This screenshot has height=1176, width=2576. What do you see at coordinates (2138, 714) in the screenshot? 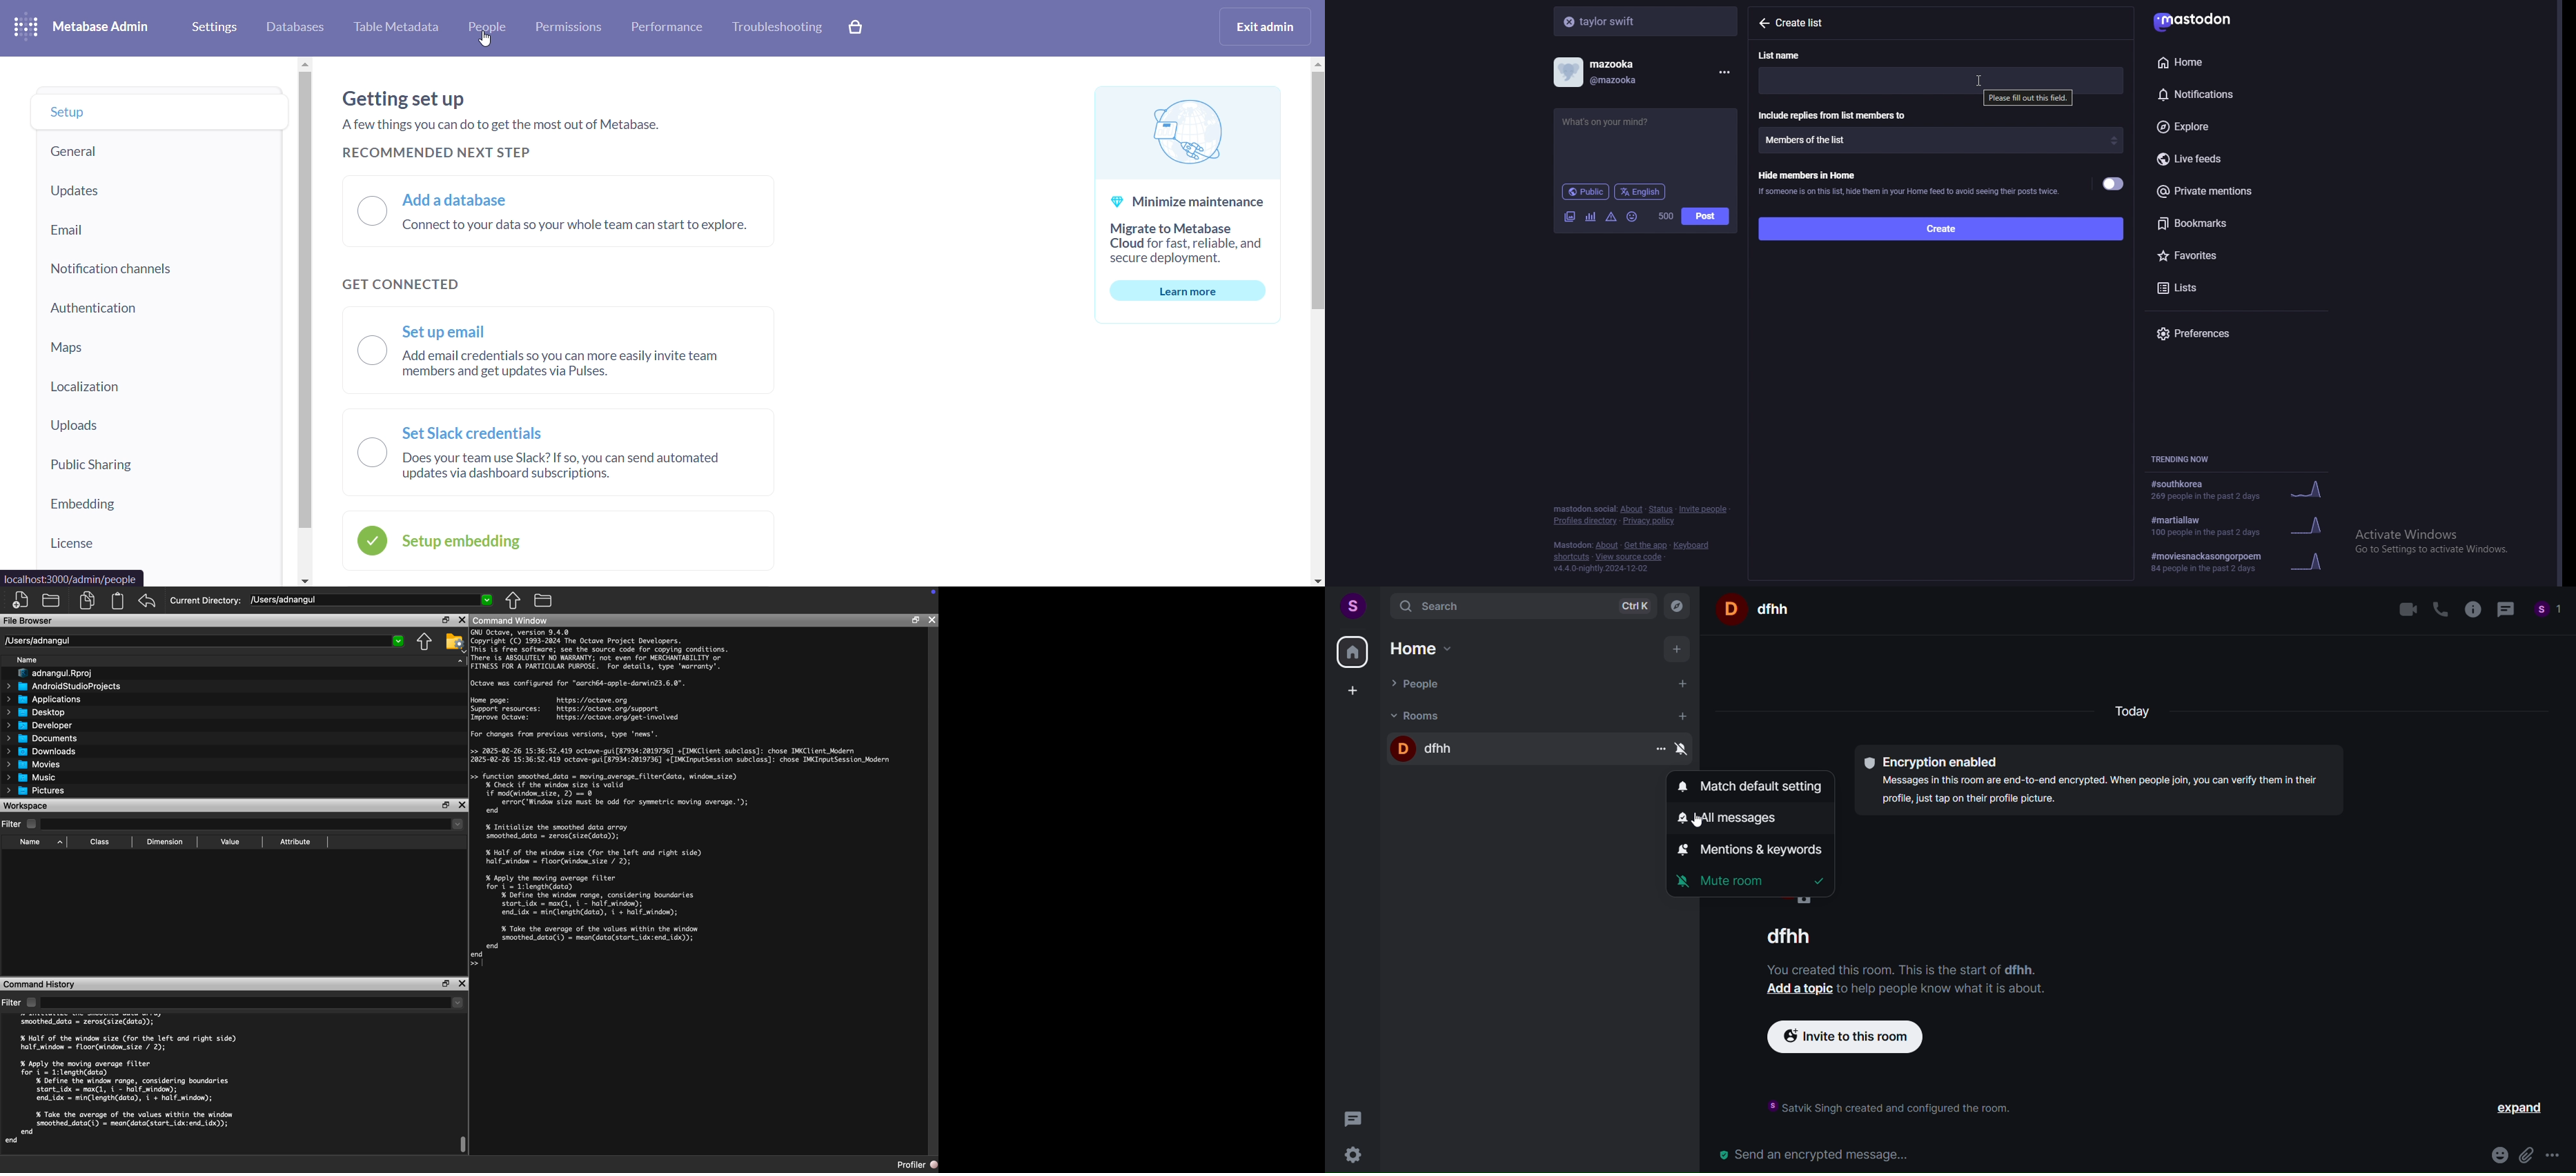
I see `Today` at bounding box center [2138, 714].